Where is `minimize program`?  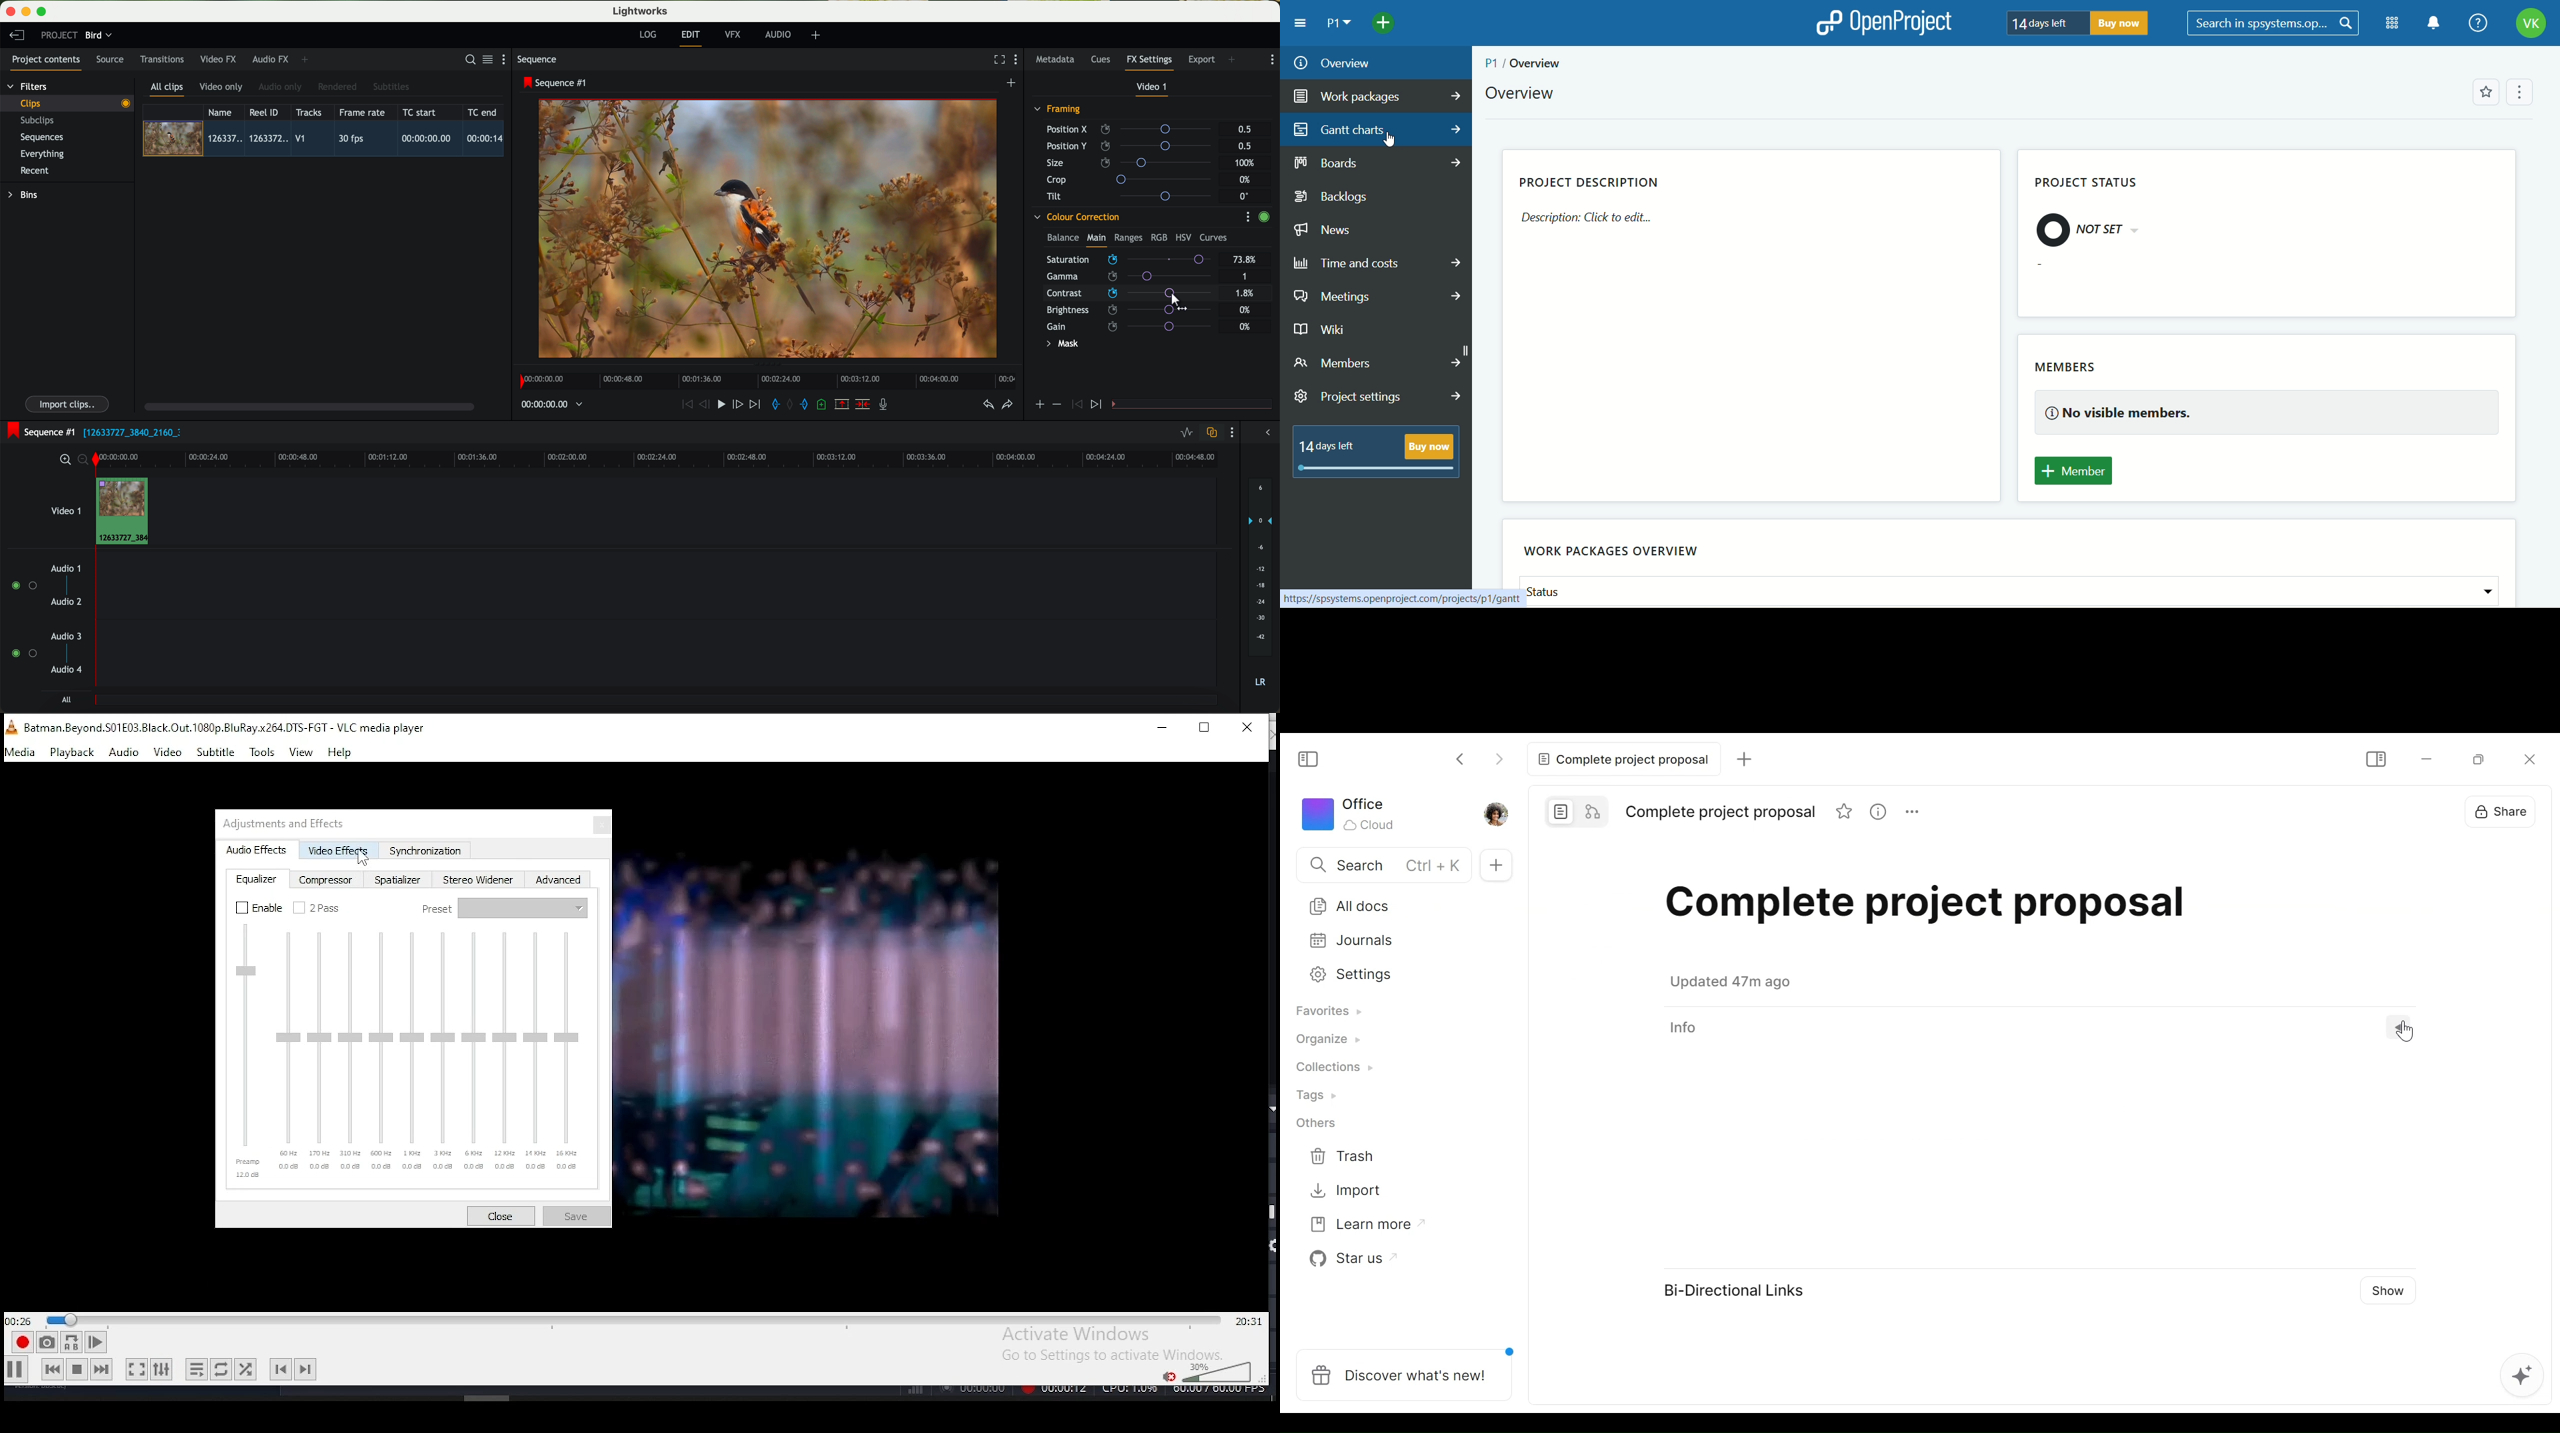
minimize program is located at coordinates (28, 12).